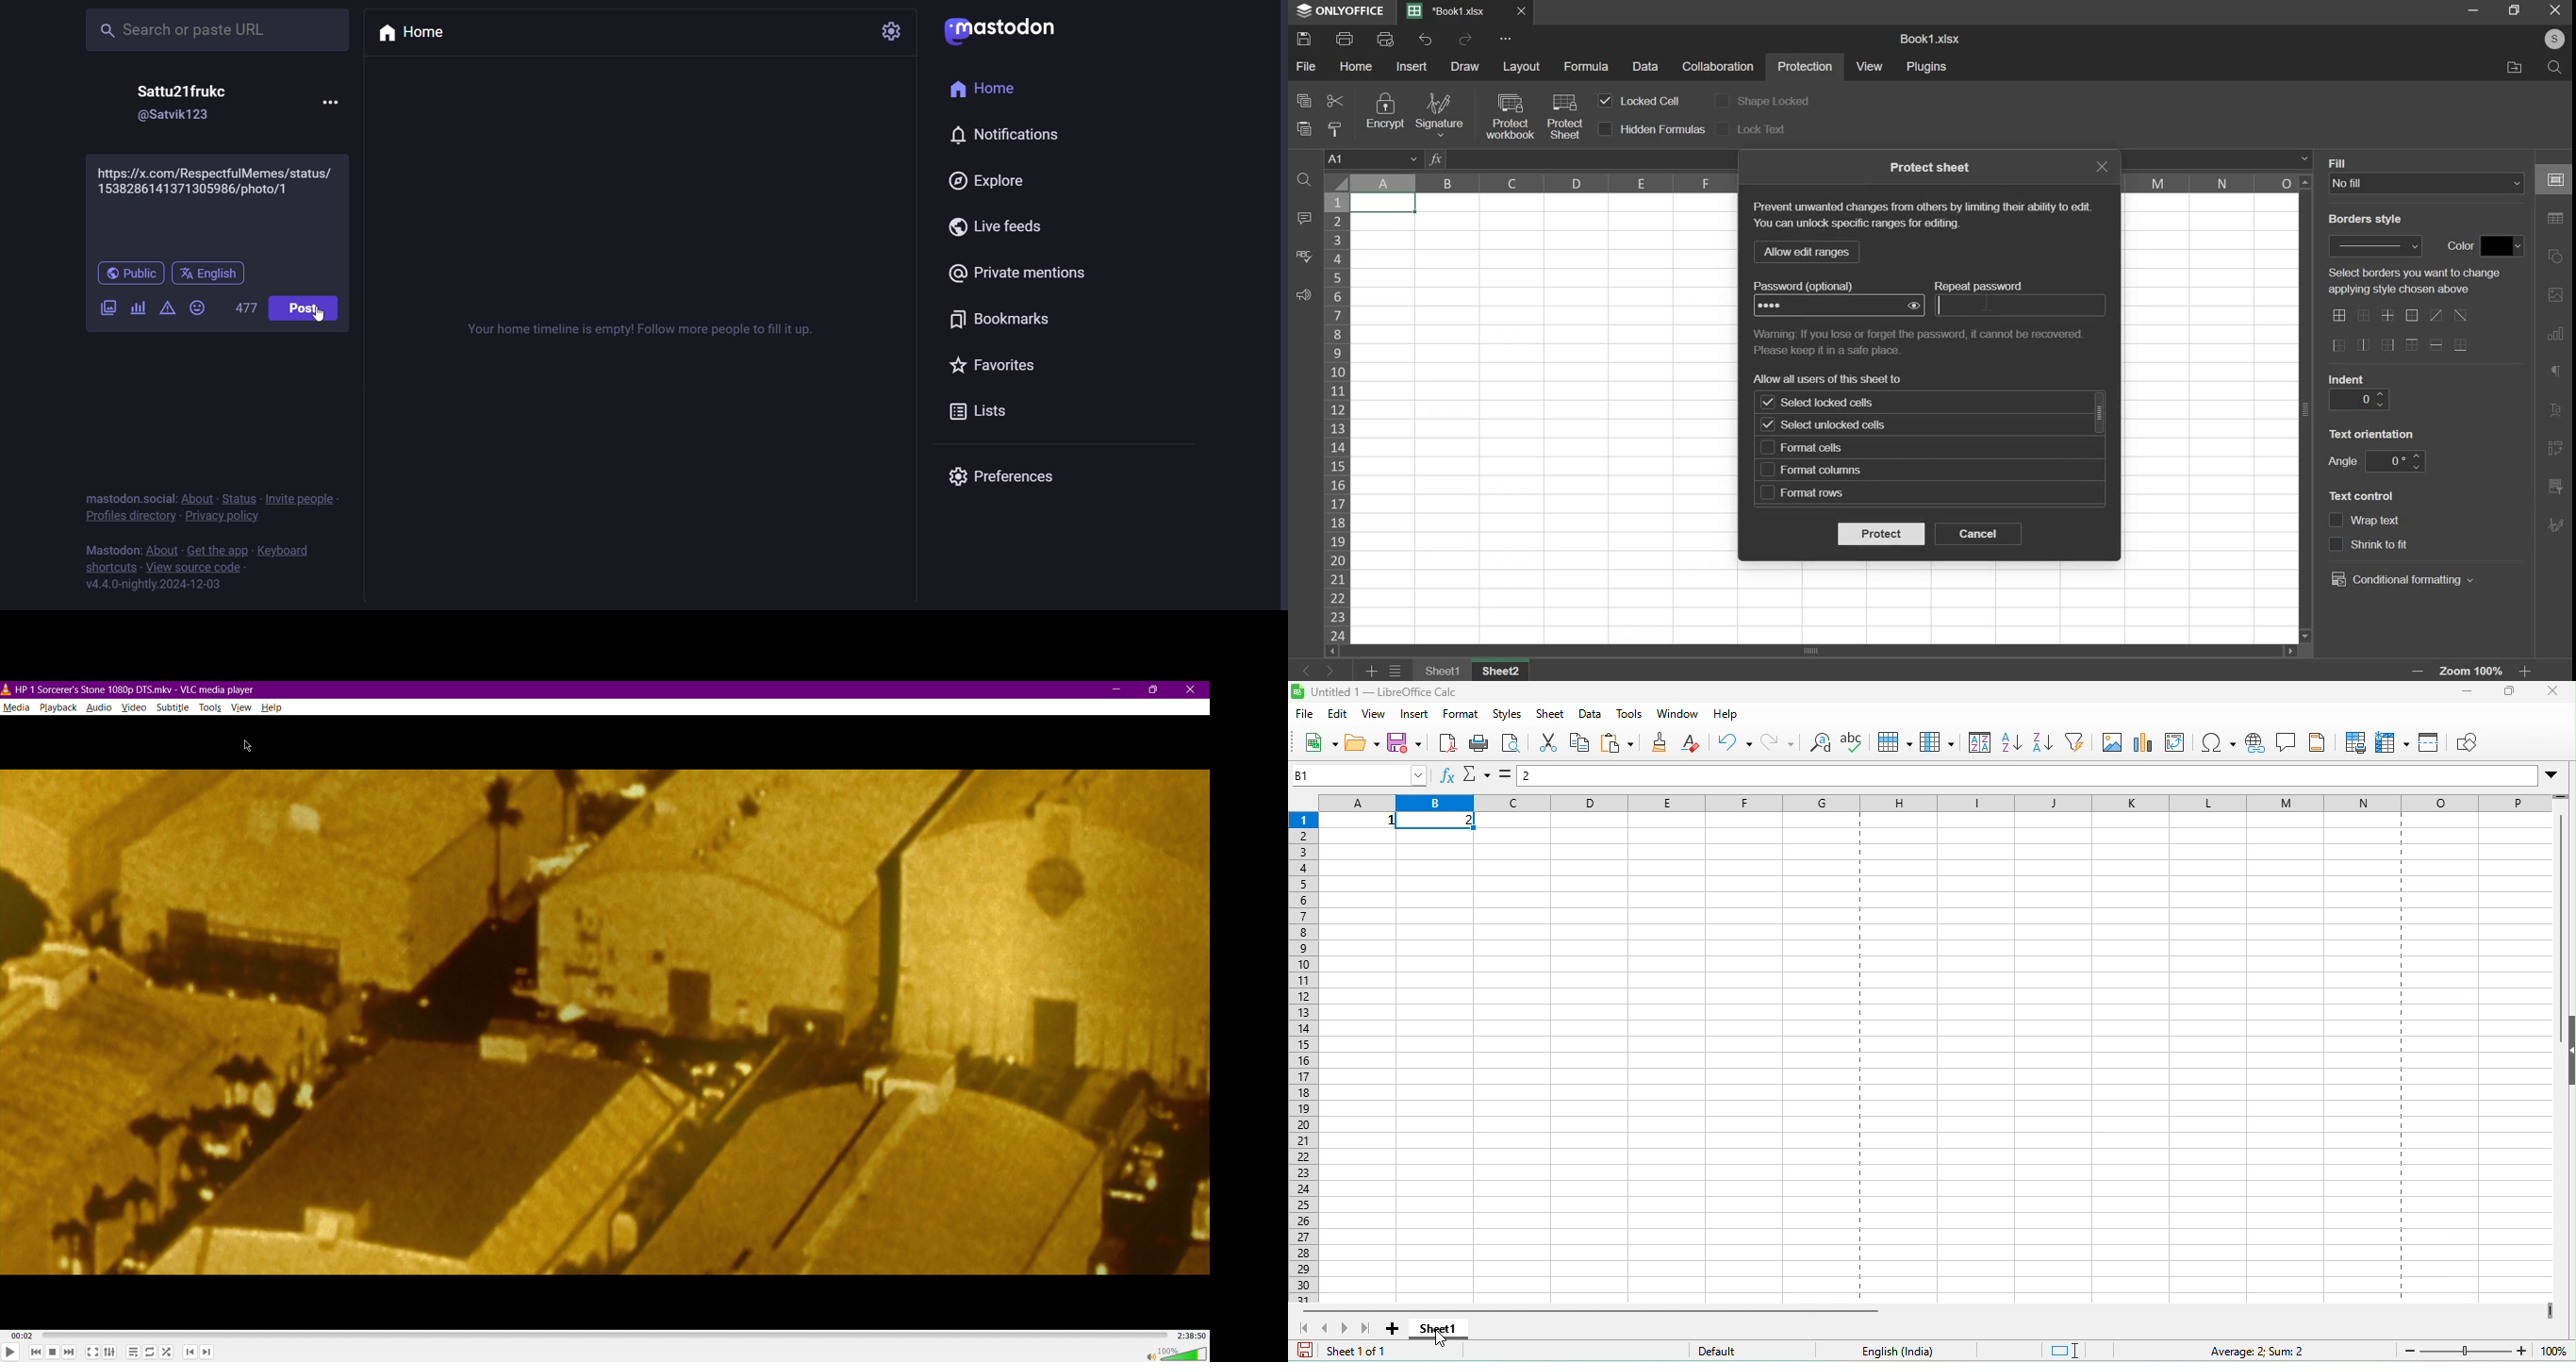 Image resolution: width=2576 pixels, height=1372 pixels. I want to click on encrypt, so click(1384, 112).